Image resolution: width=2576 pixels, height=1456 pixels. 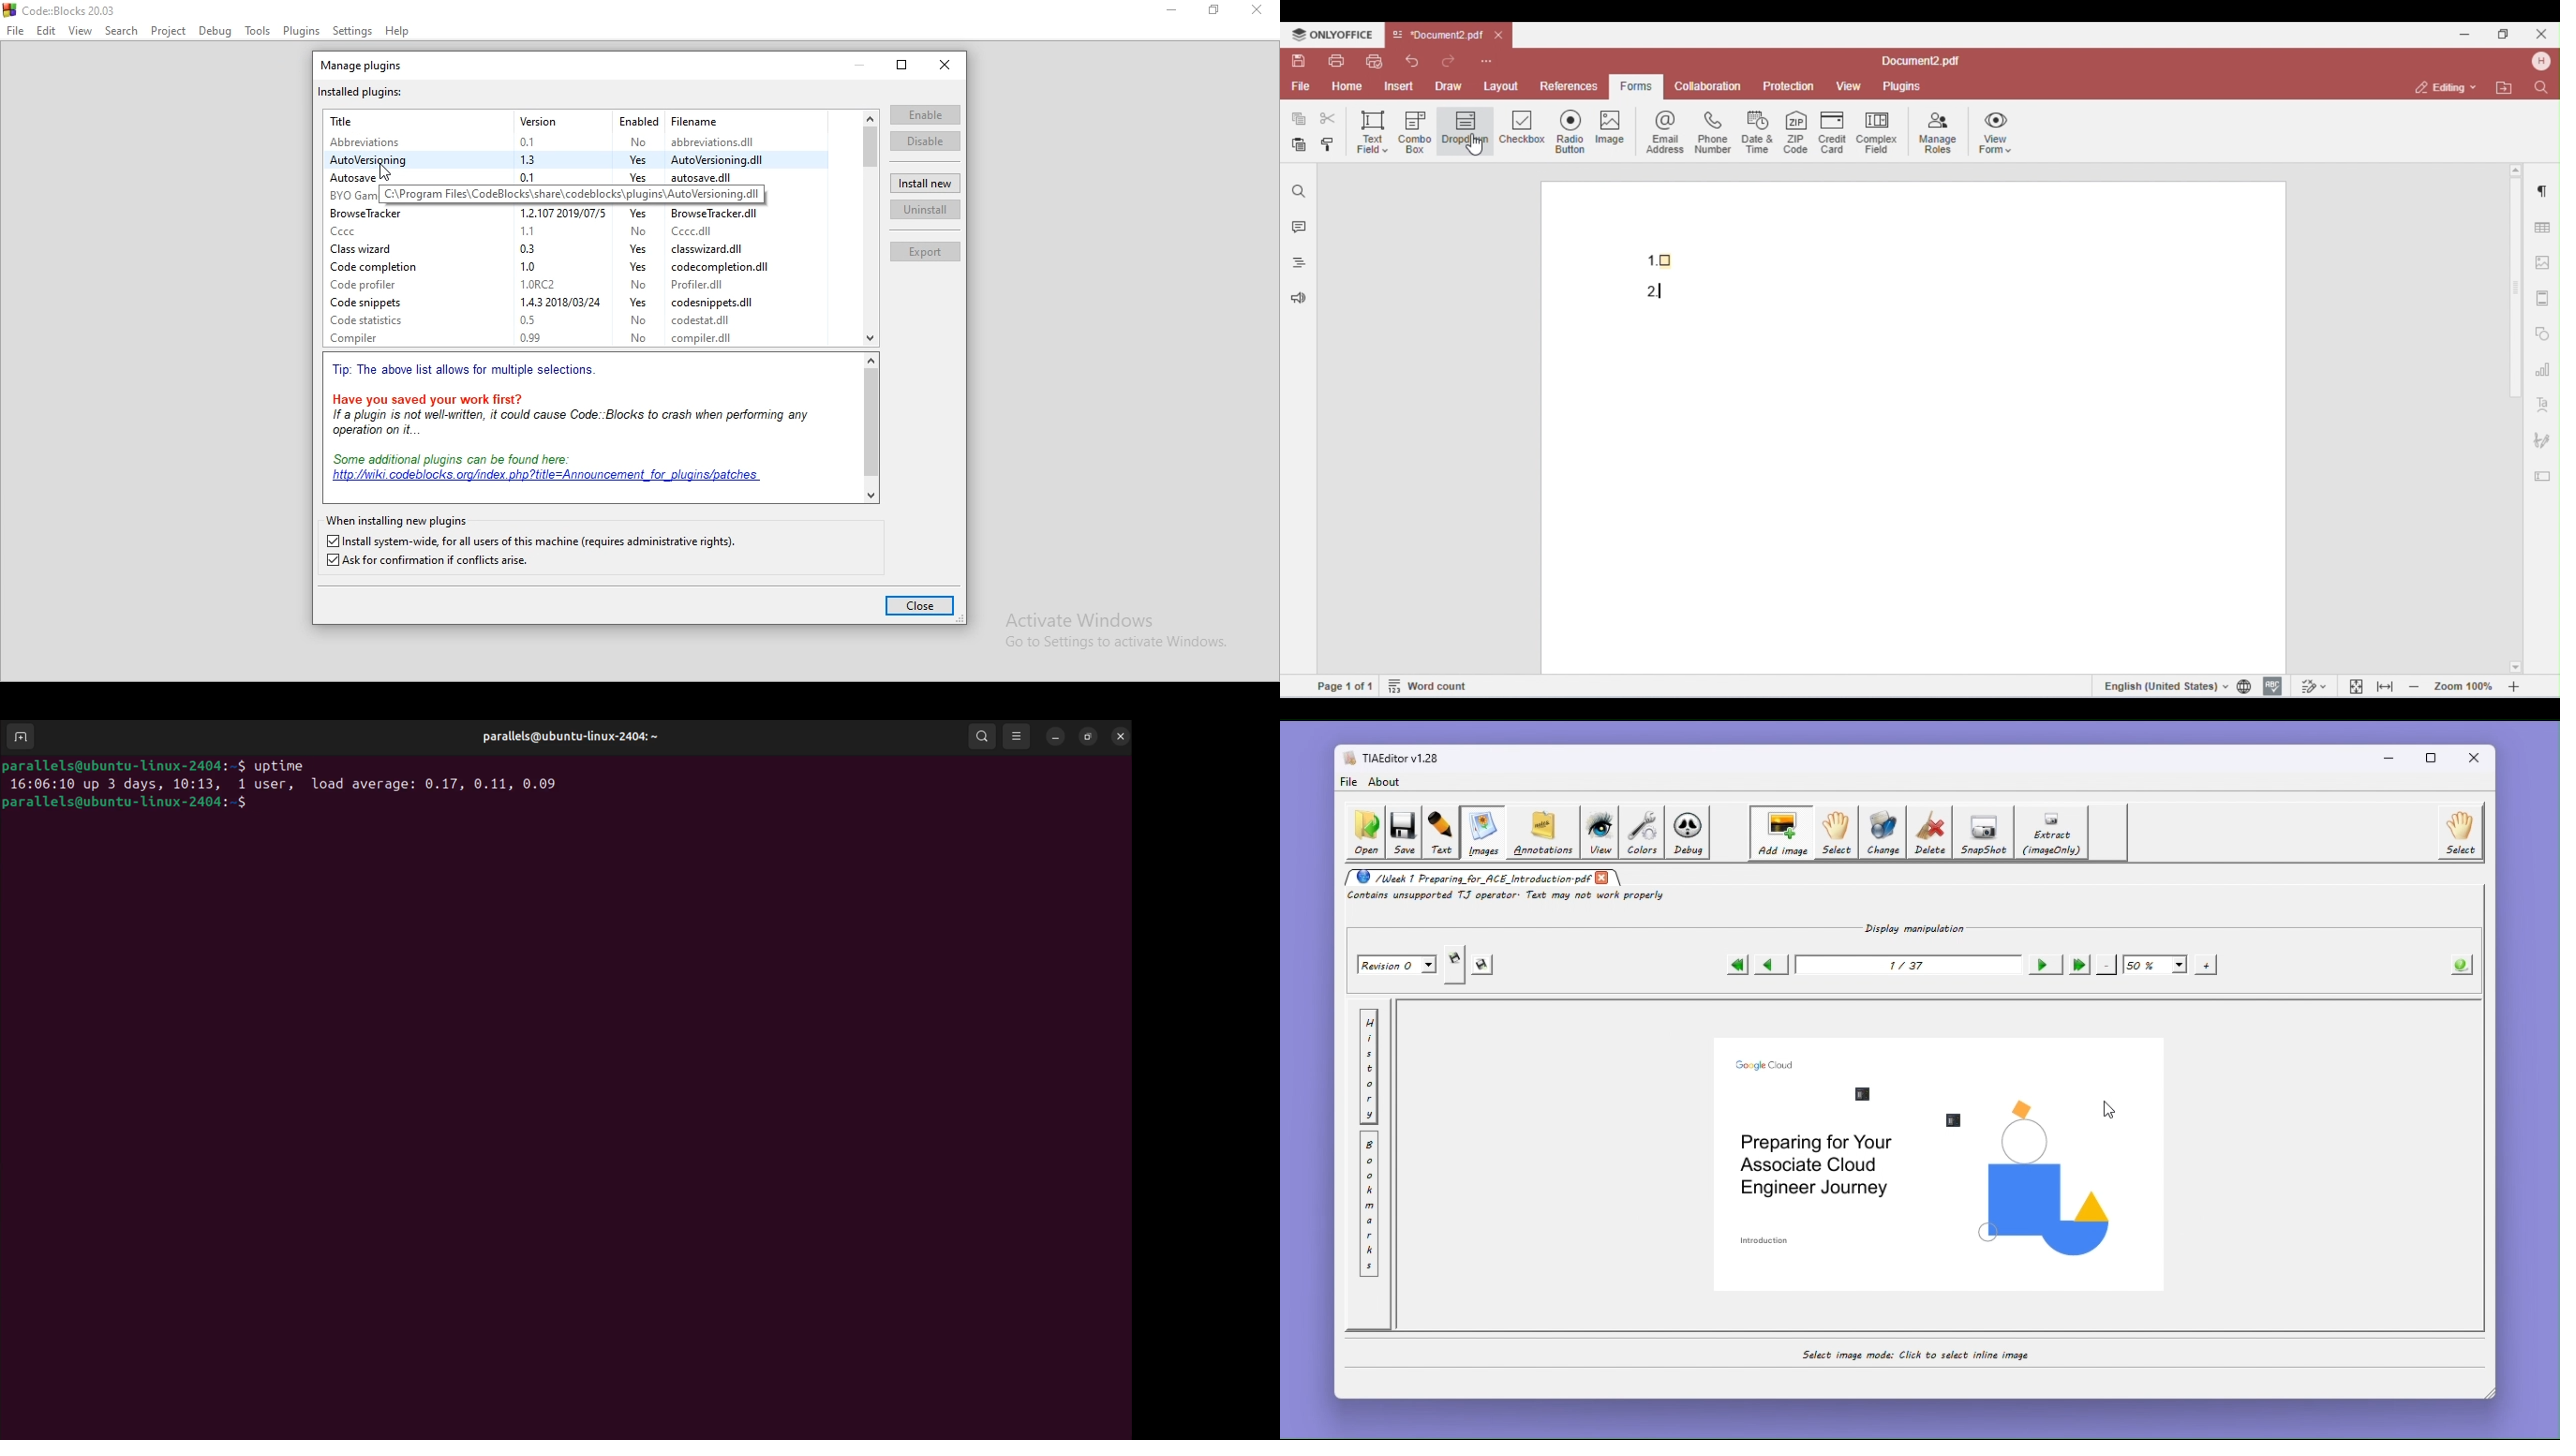 I want to click on 0.3, so click(x=533, y=246).